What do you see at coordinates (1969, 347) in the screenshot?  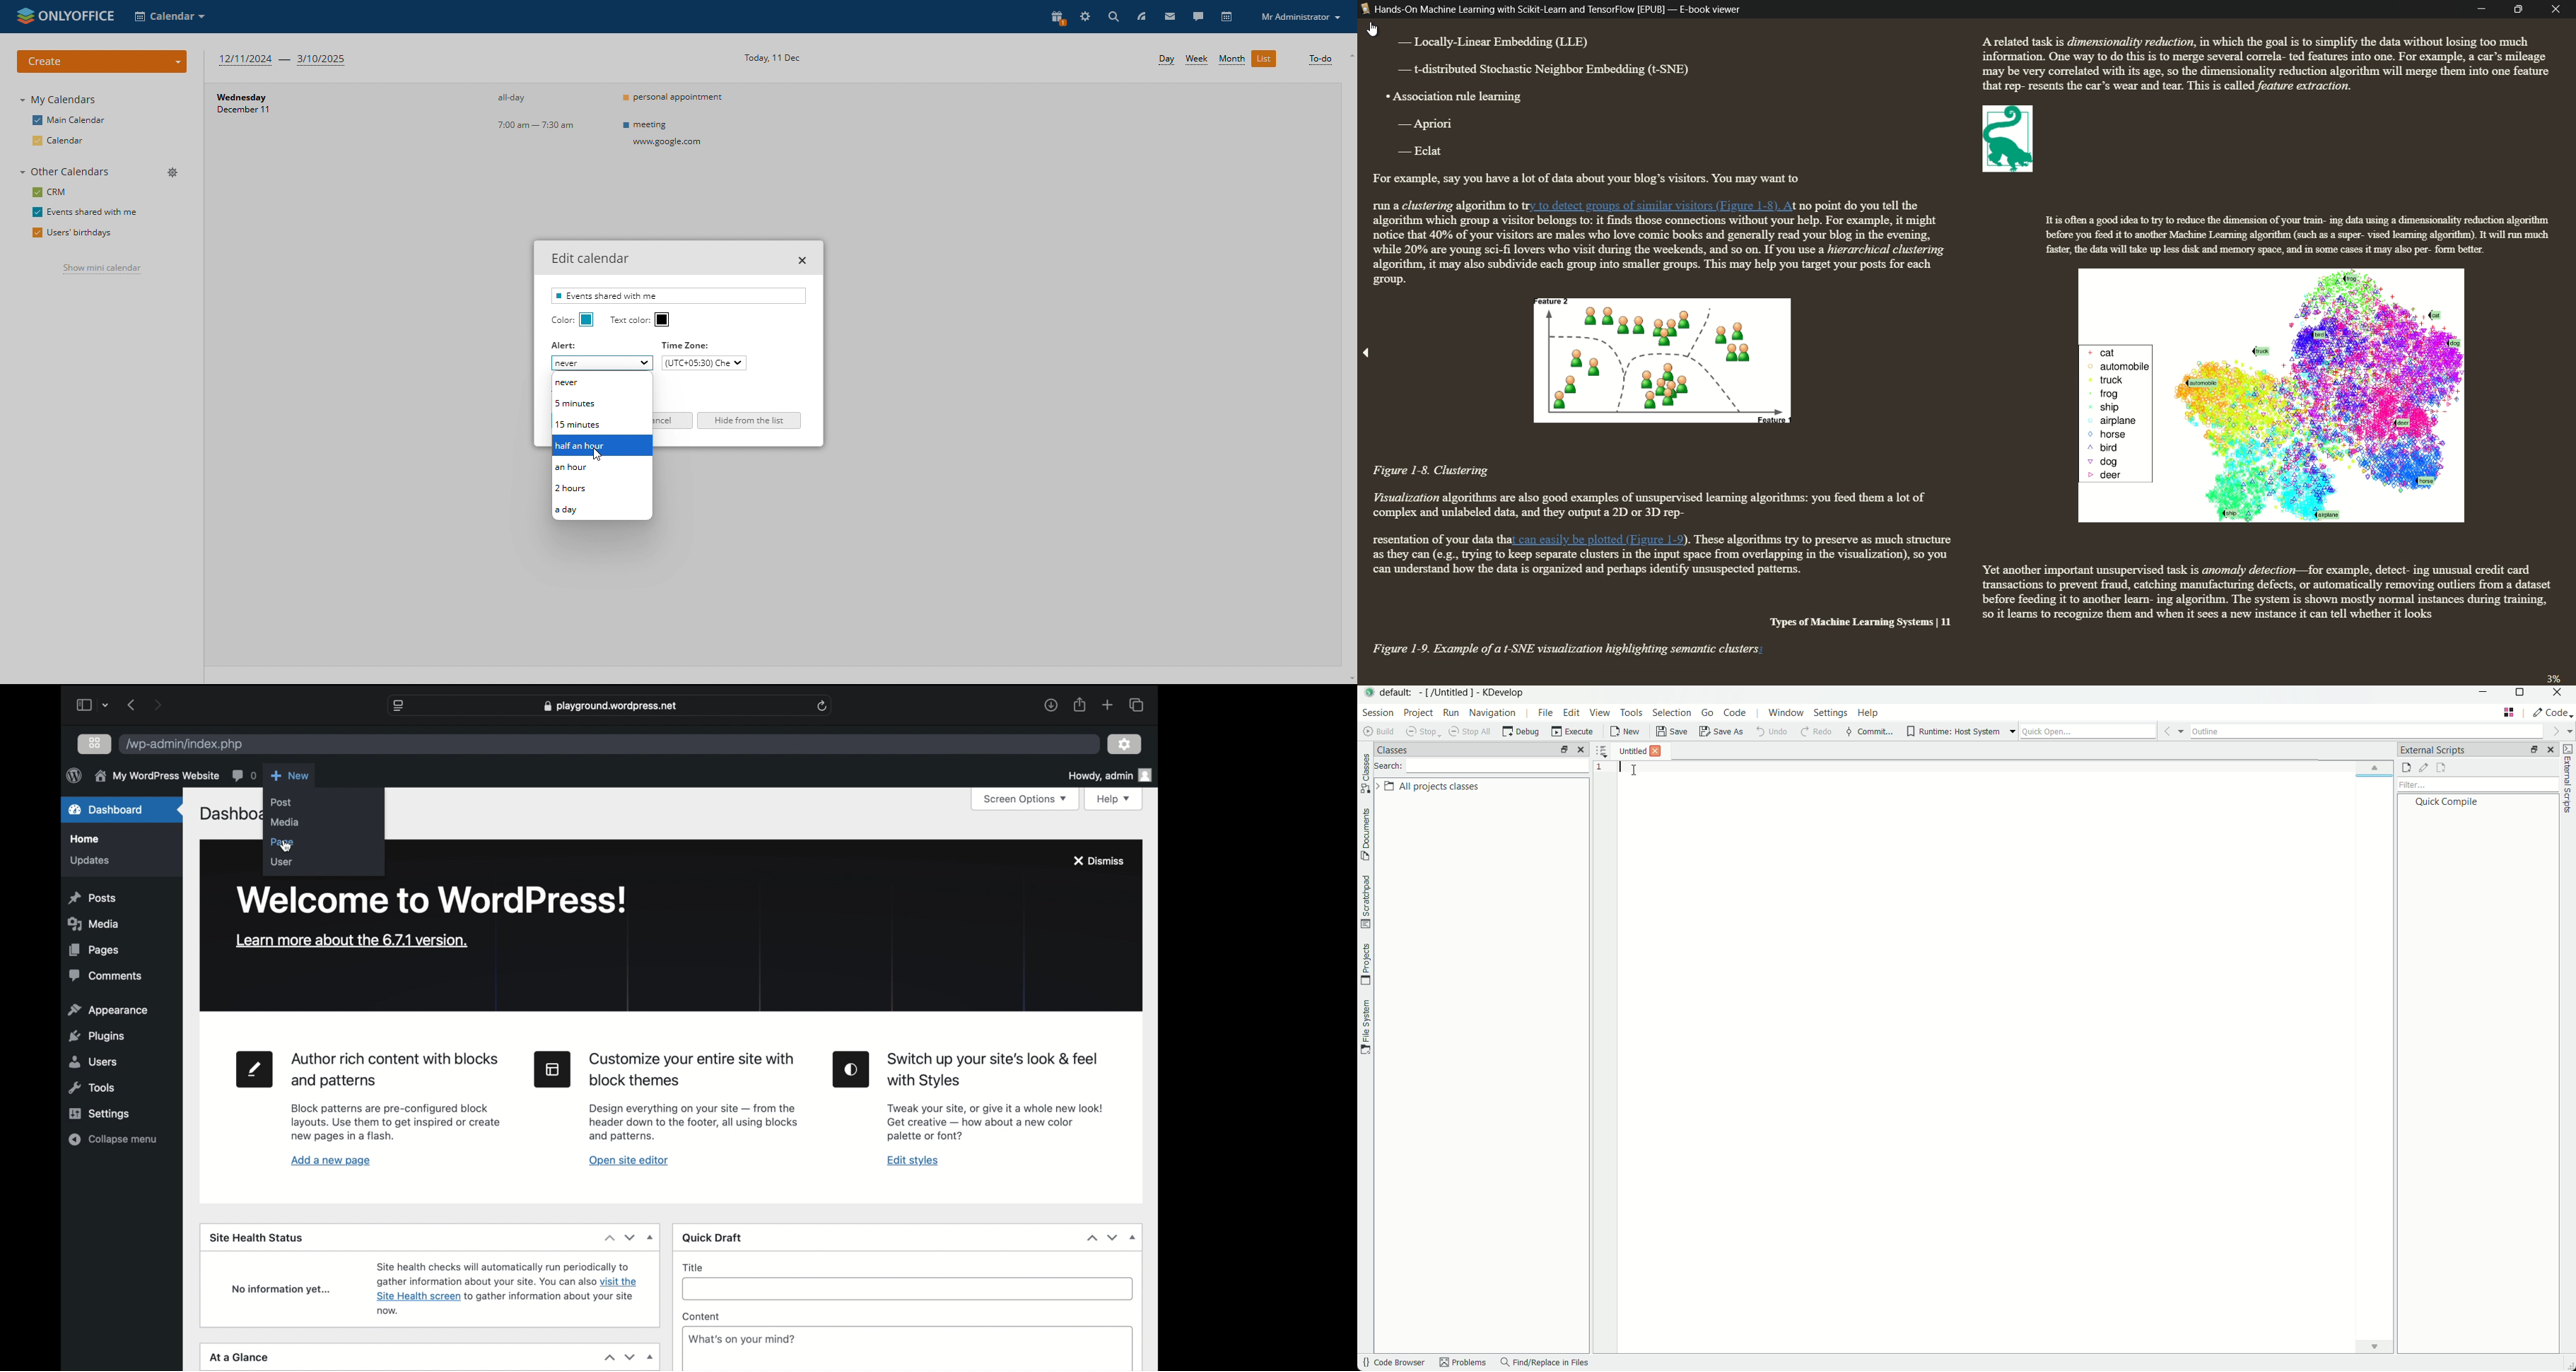 I see `book's content` at bounding box center [1969, 347].